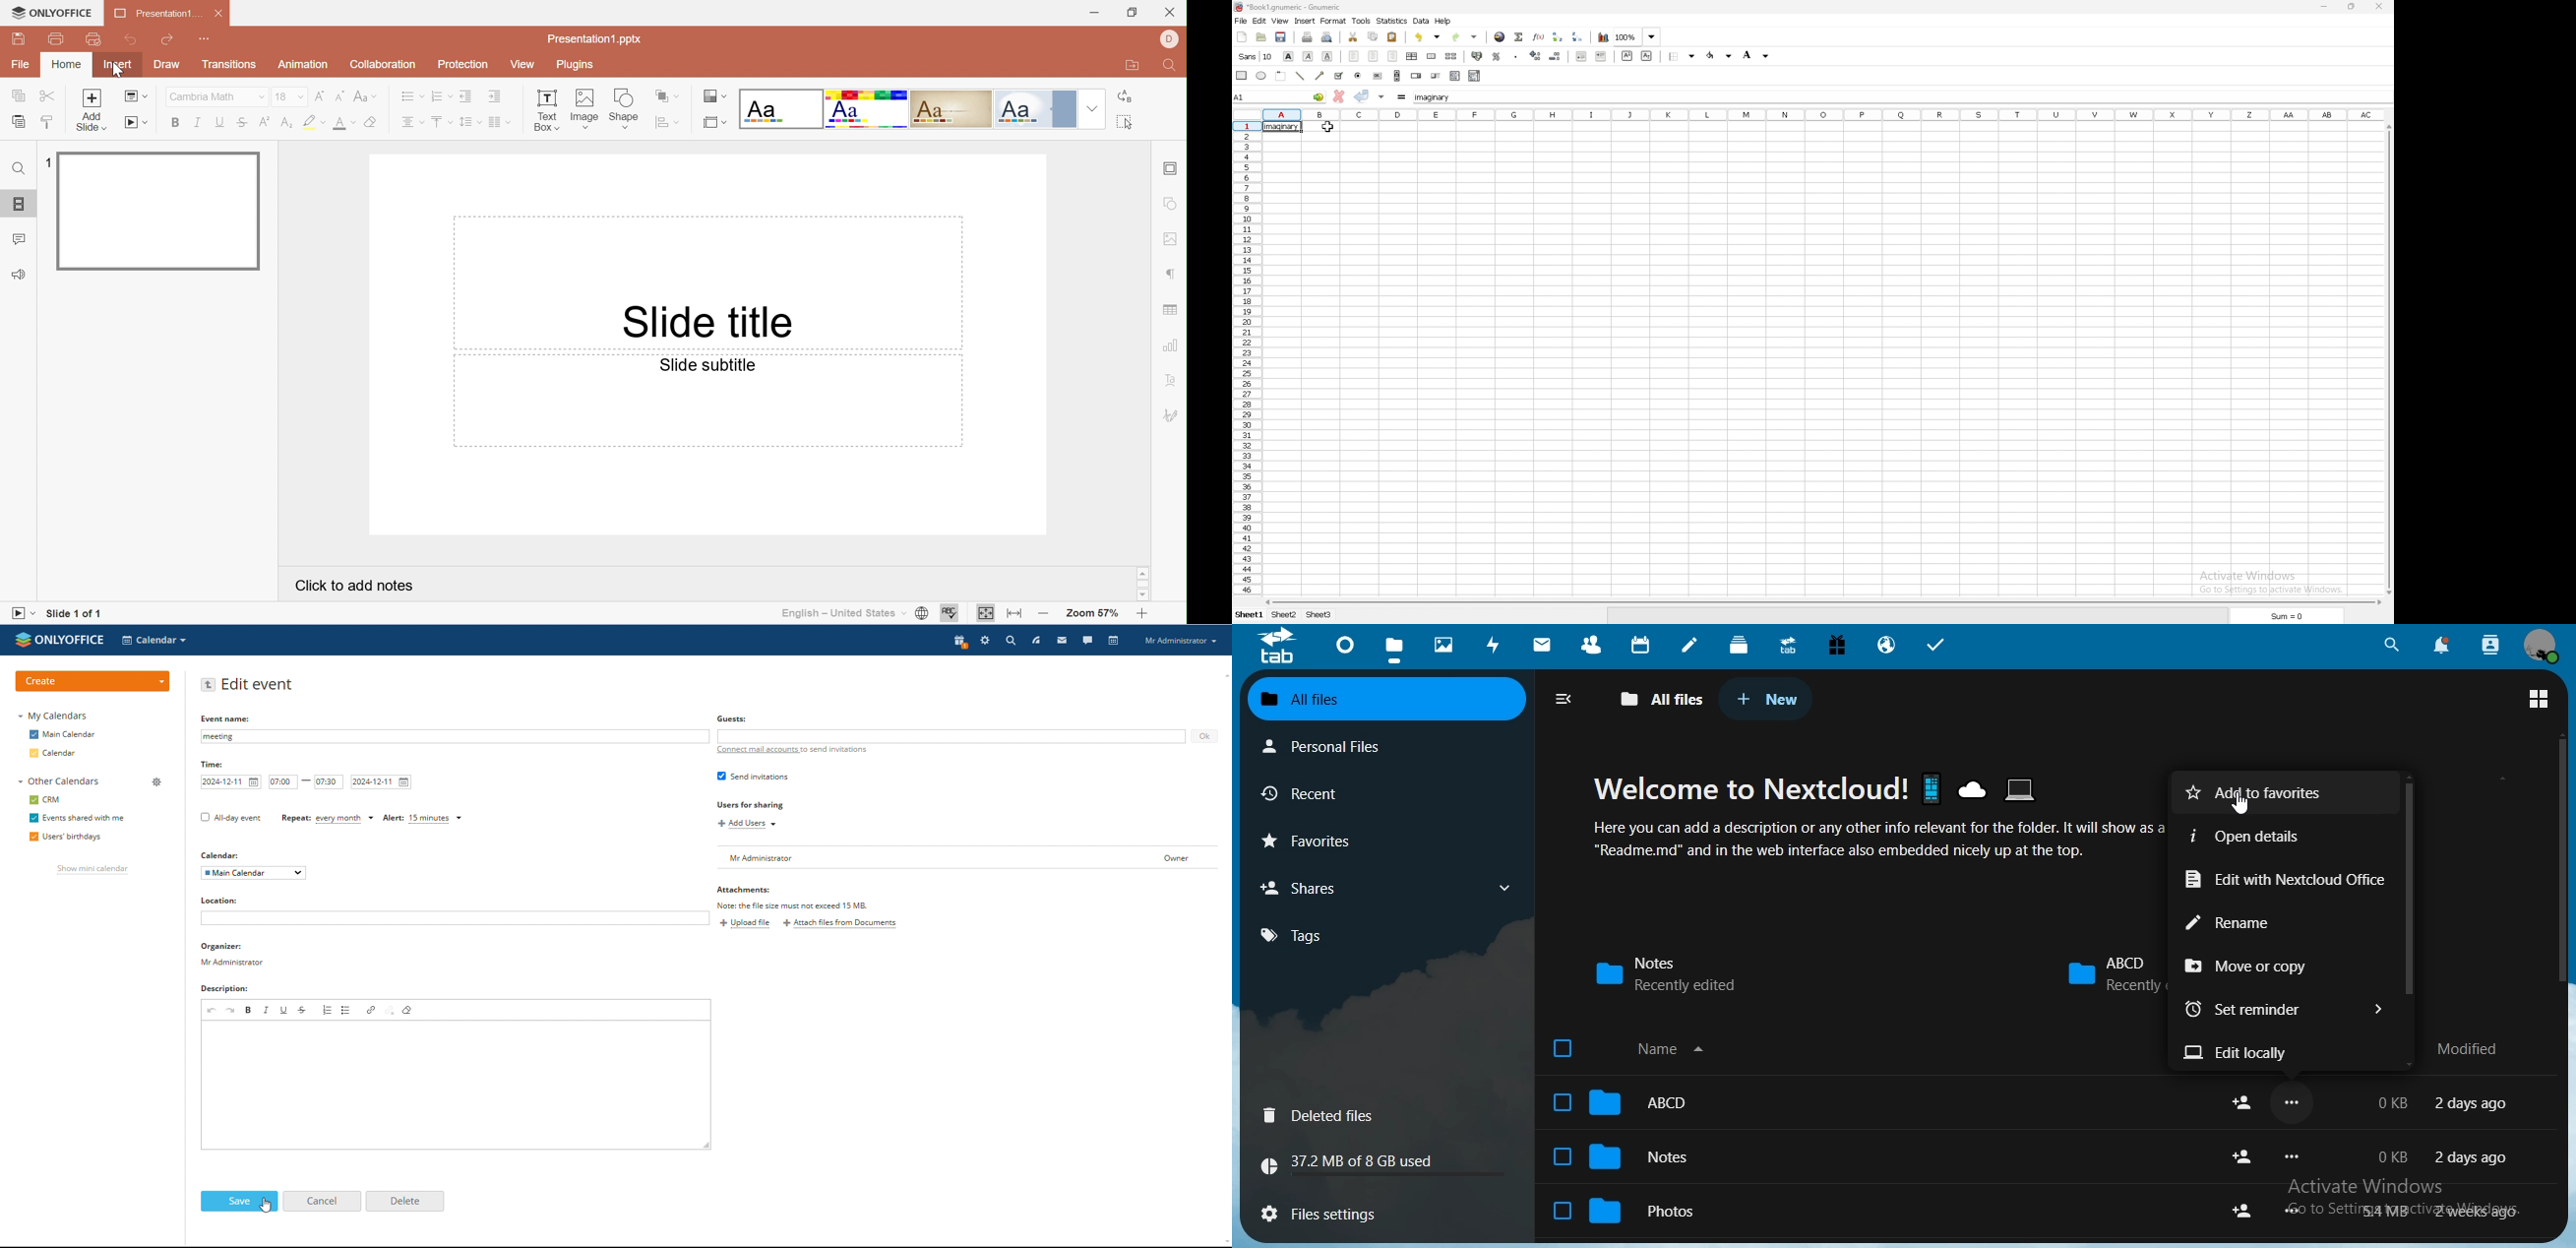 The height and width of the screenshot is (1260, 2576). Describe the element at coordinates (93, 98) in the screenshot. I see `Add slide` at that location.